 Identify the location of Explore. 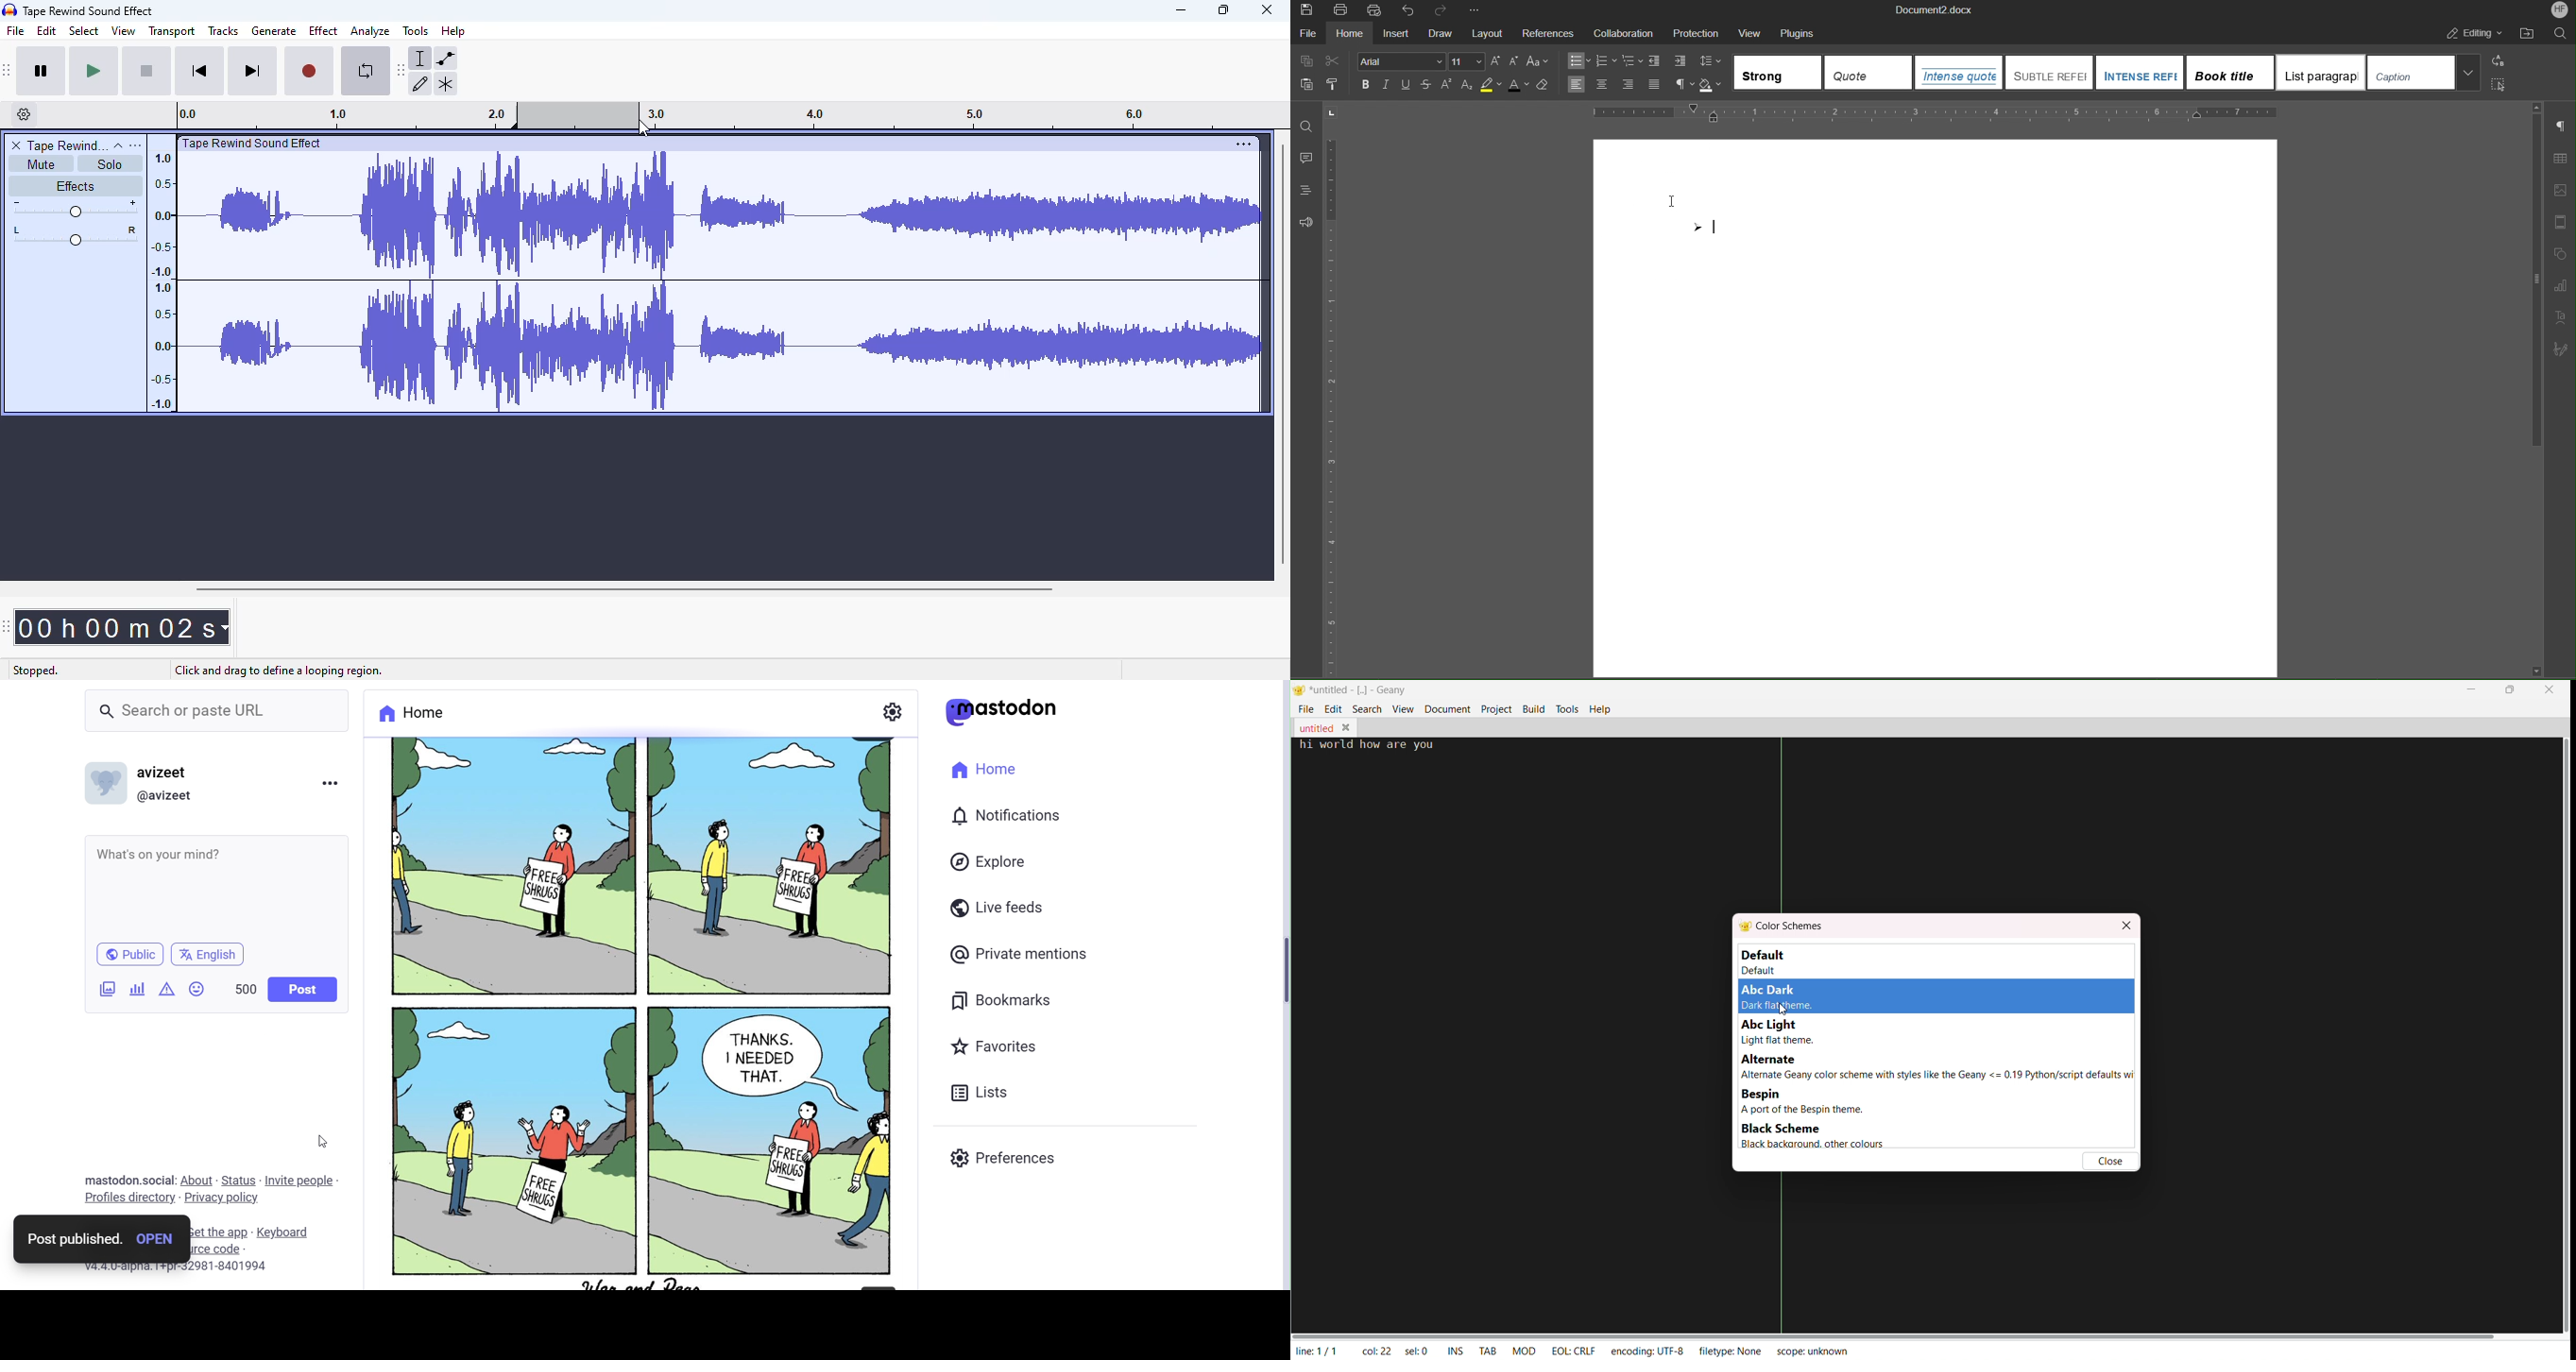
(990, 864).